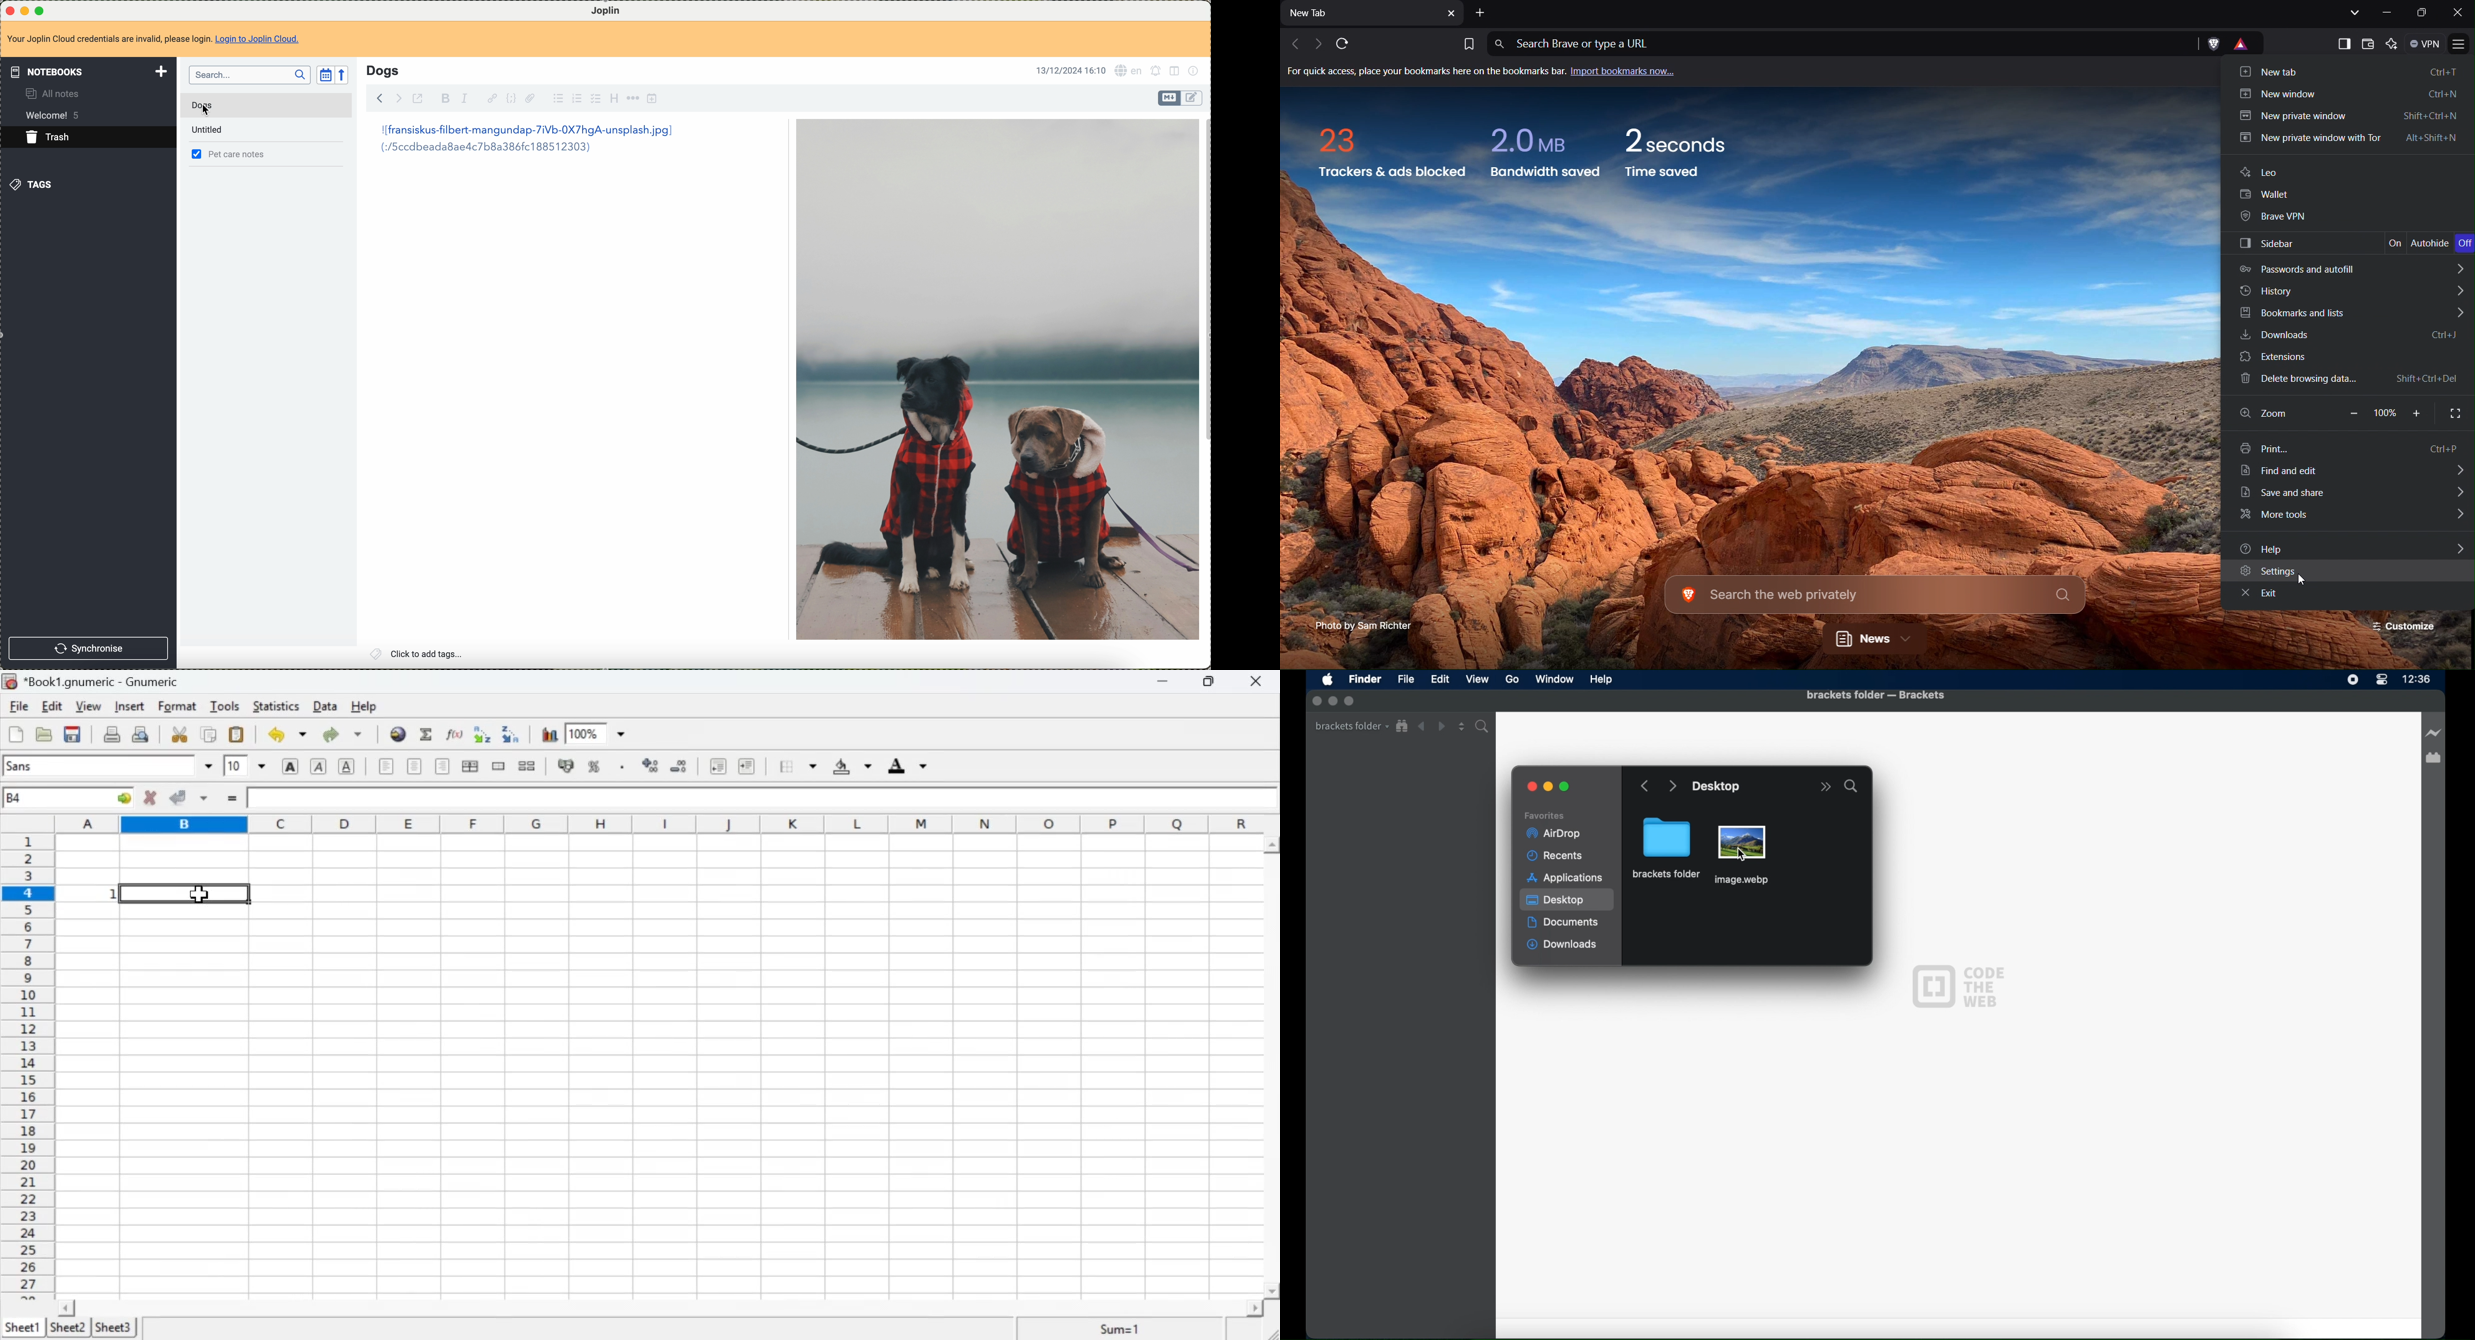 The height and width of the screenshot is (1344, 2492). Describe the element at coordinates (115, 1328) in the screenshot. I see `Sheet 3` at that location.